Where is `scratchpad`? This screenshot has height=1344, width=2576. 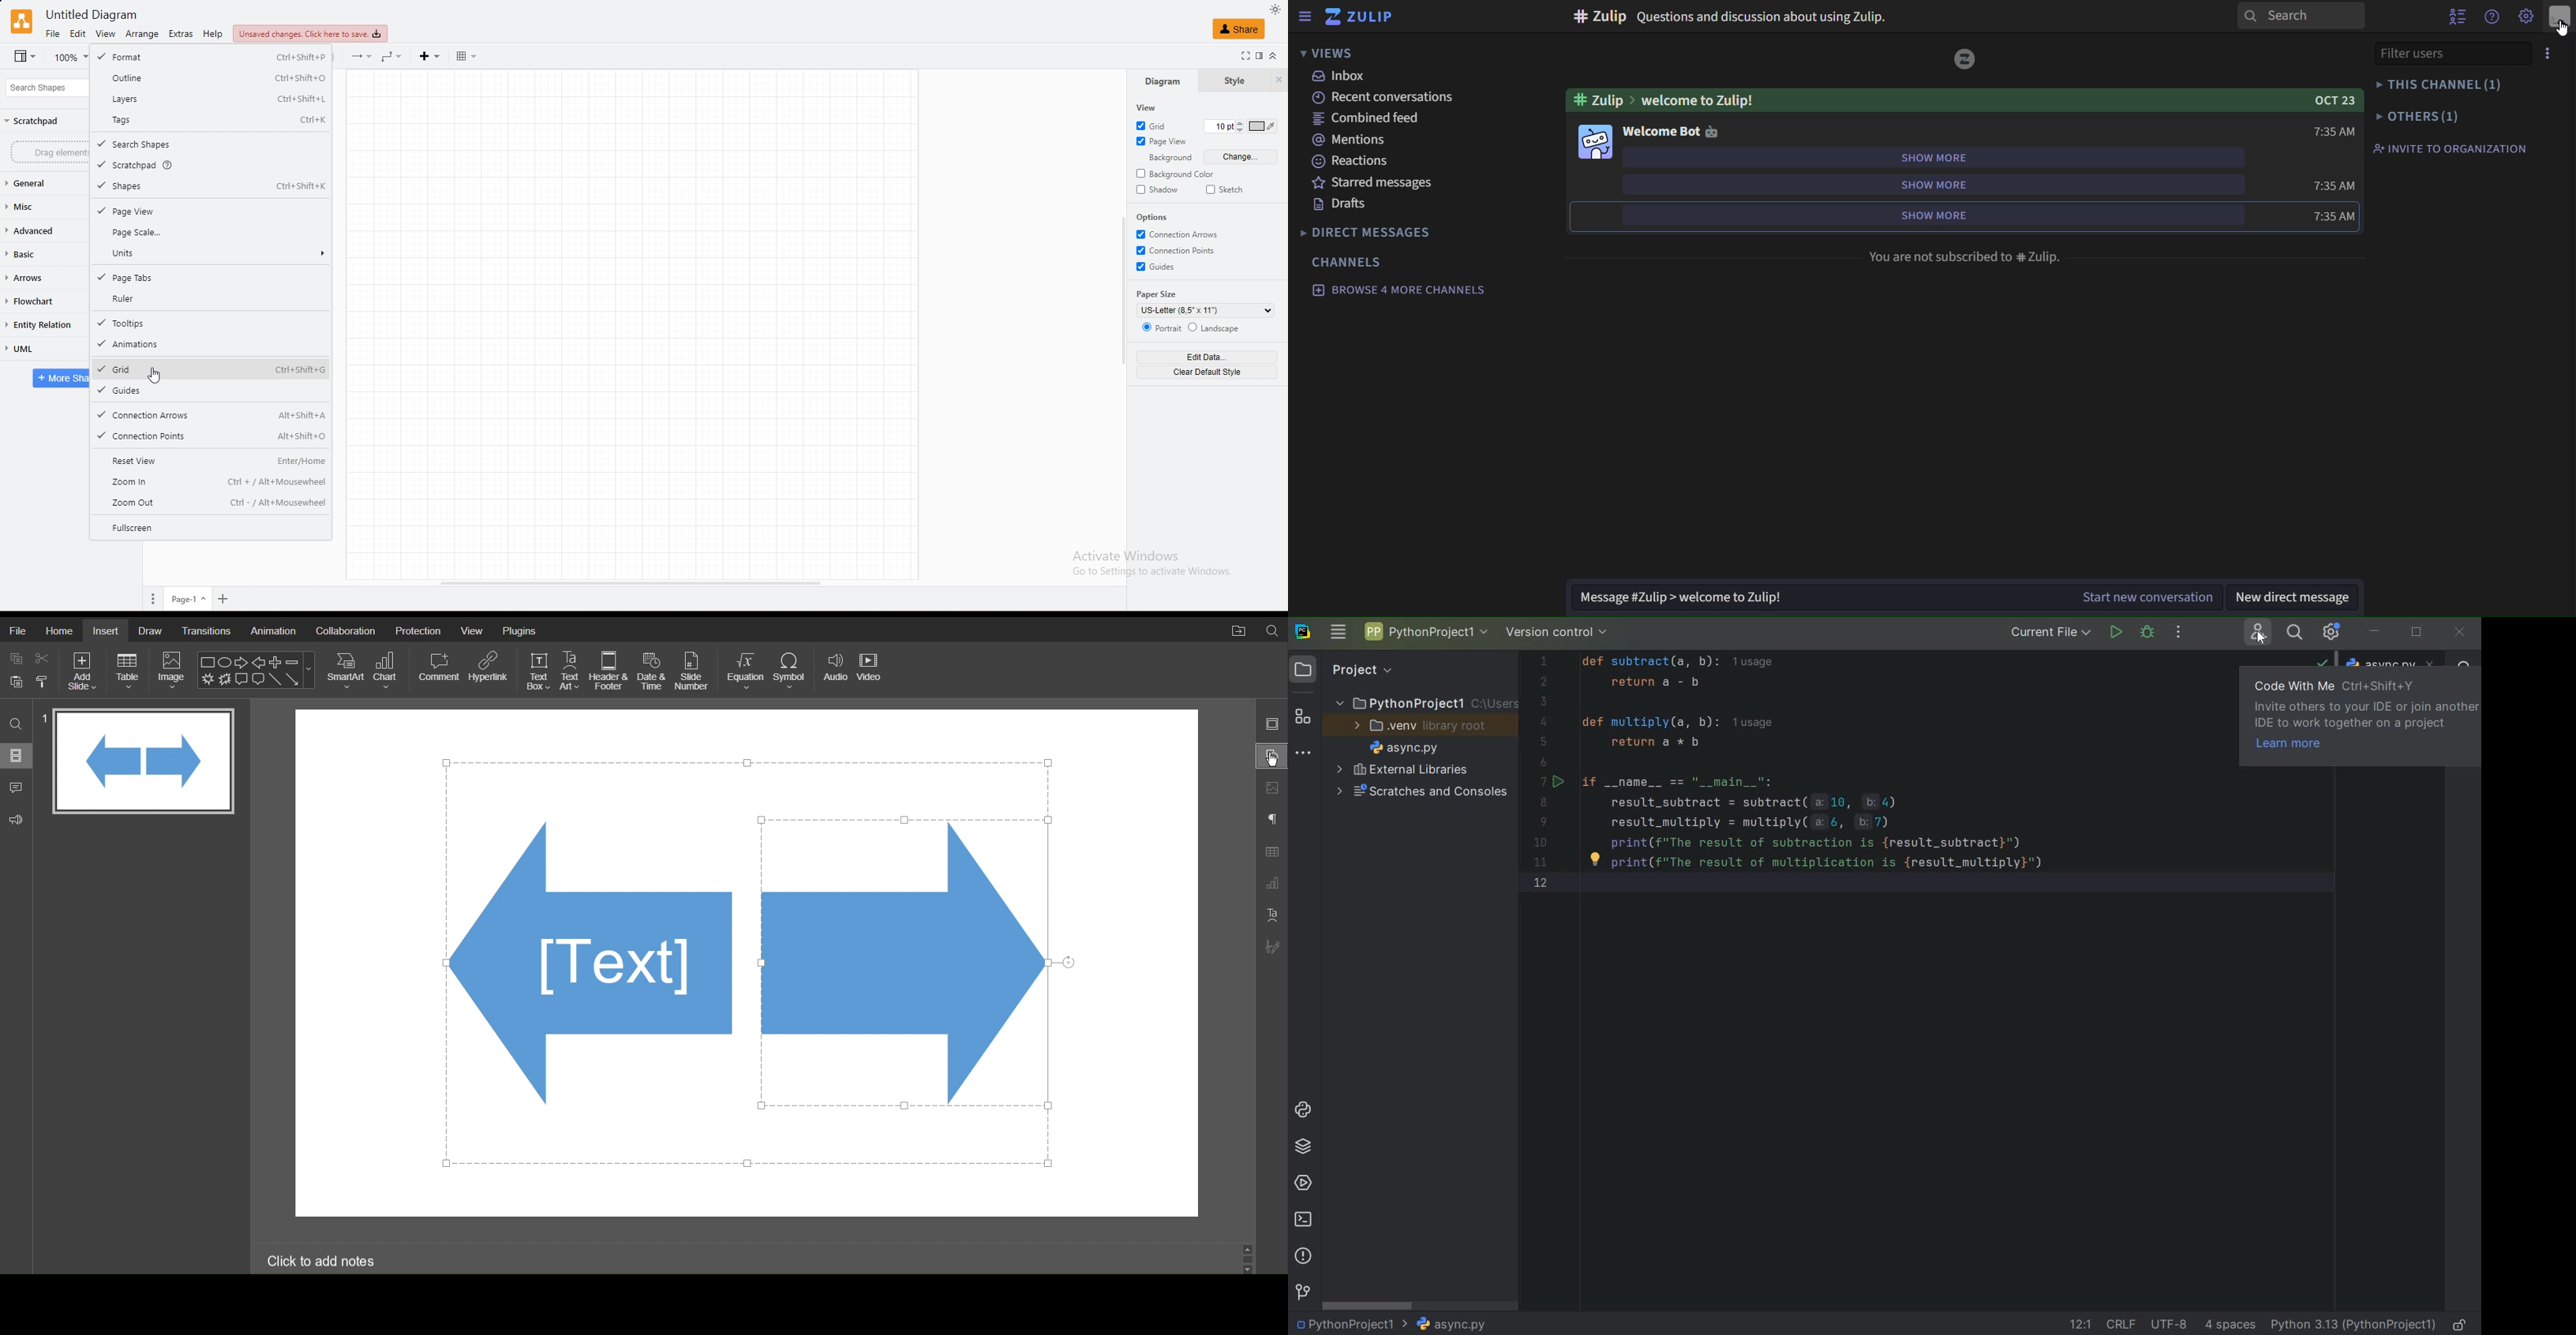
scratchpad is located at coordinates (212, 165).